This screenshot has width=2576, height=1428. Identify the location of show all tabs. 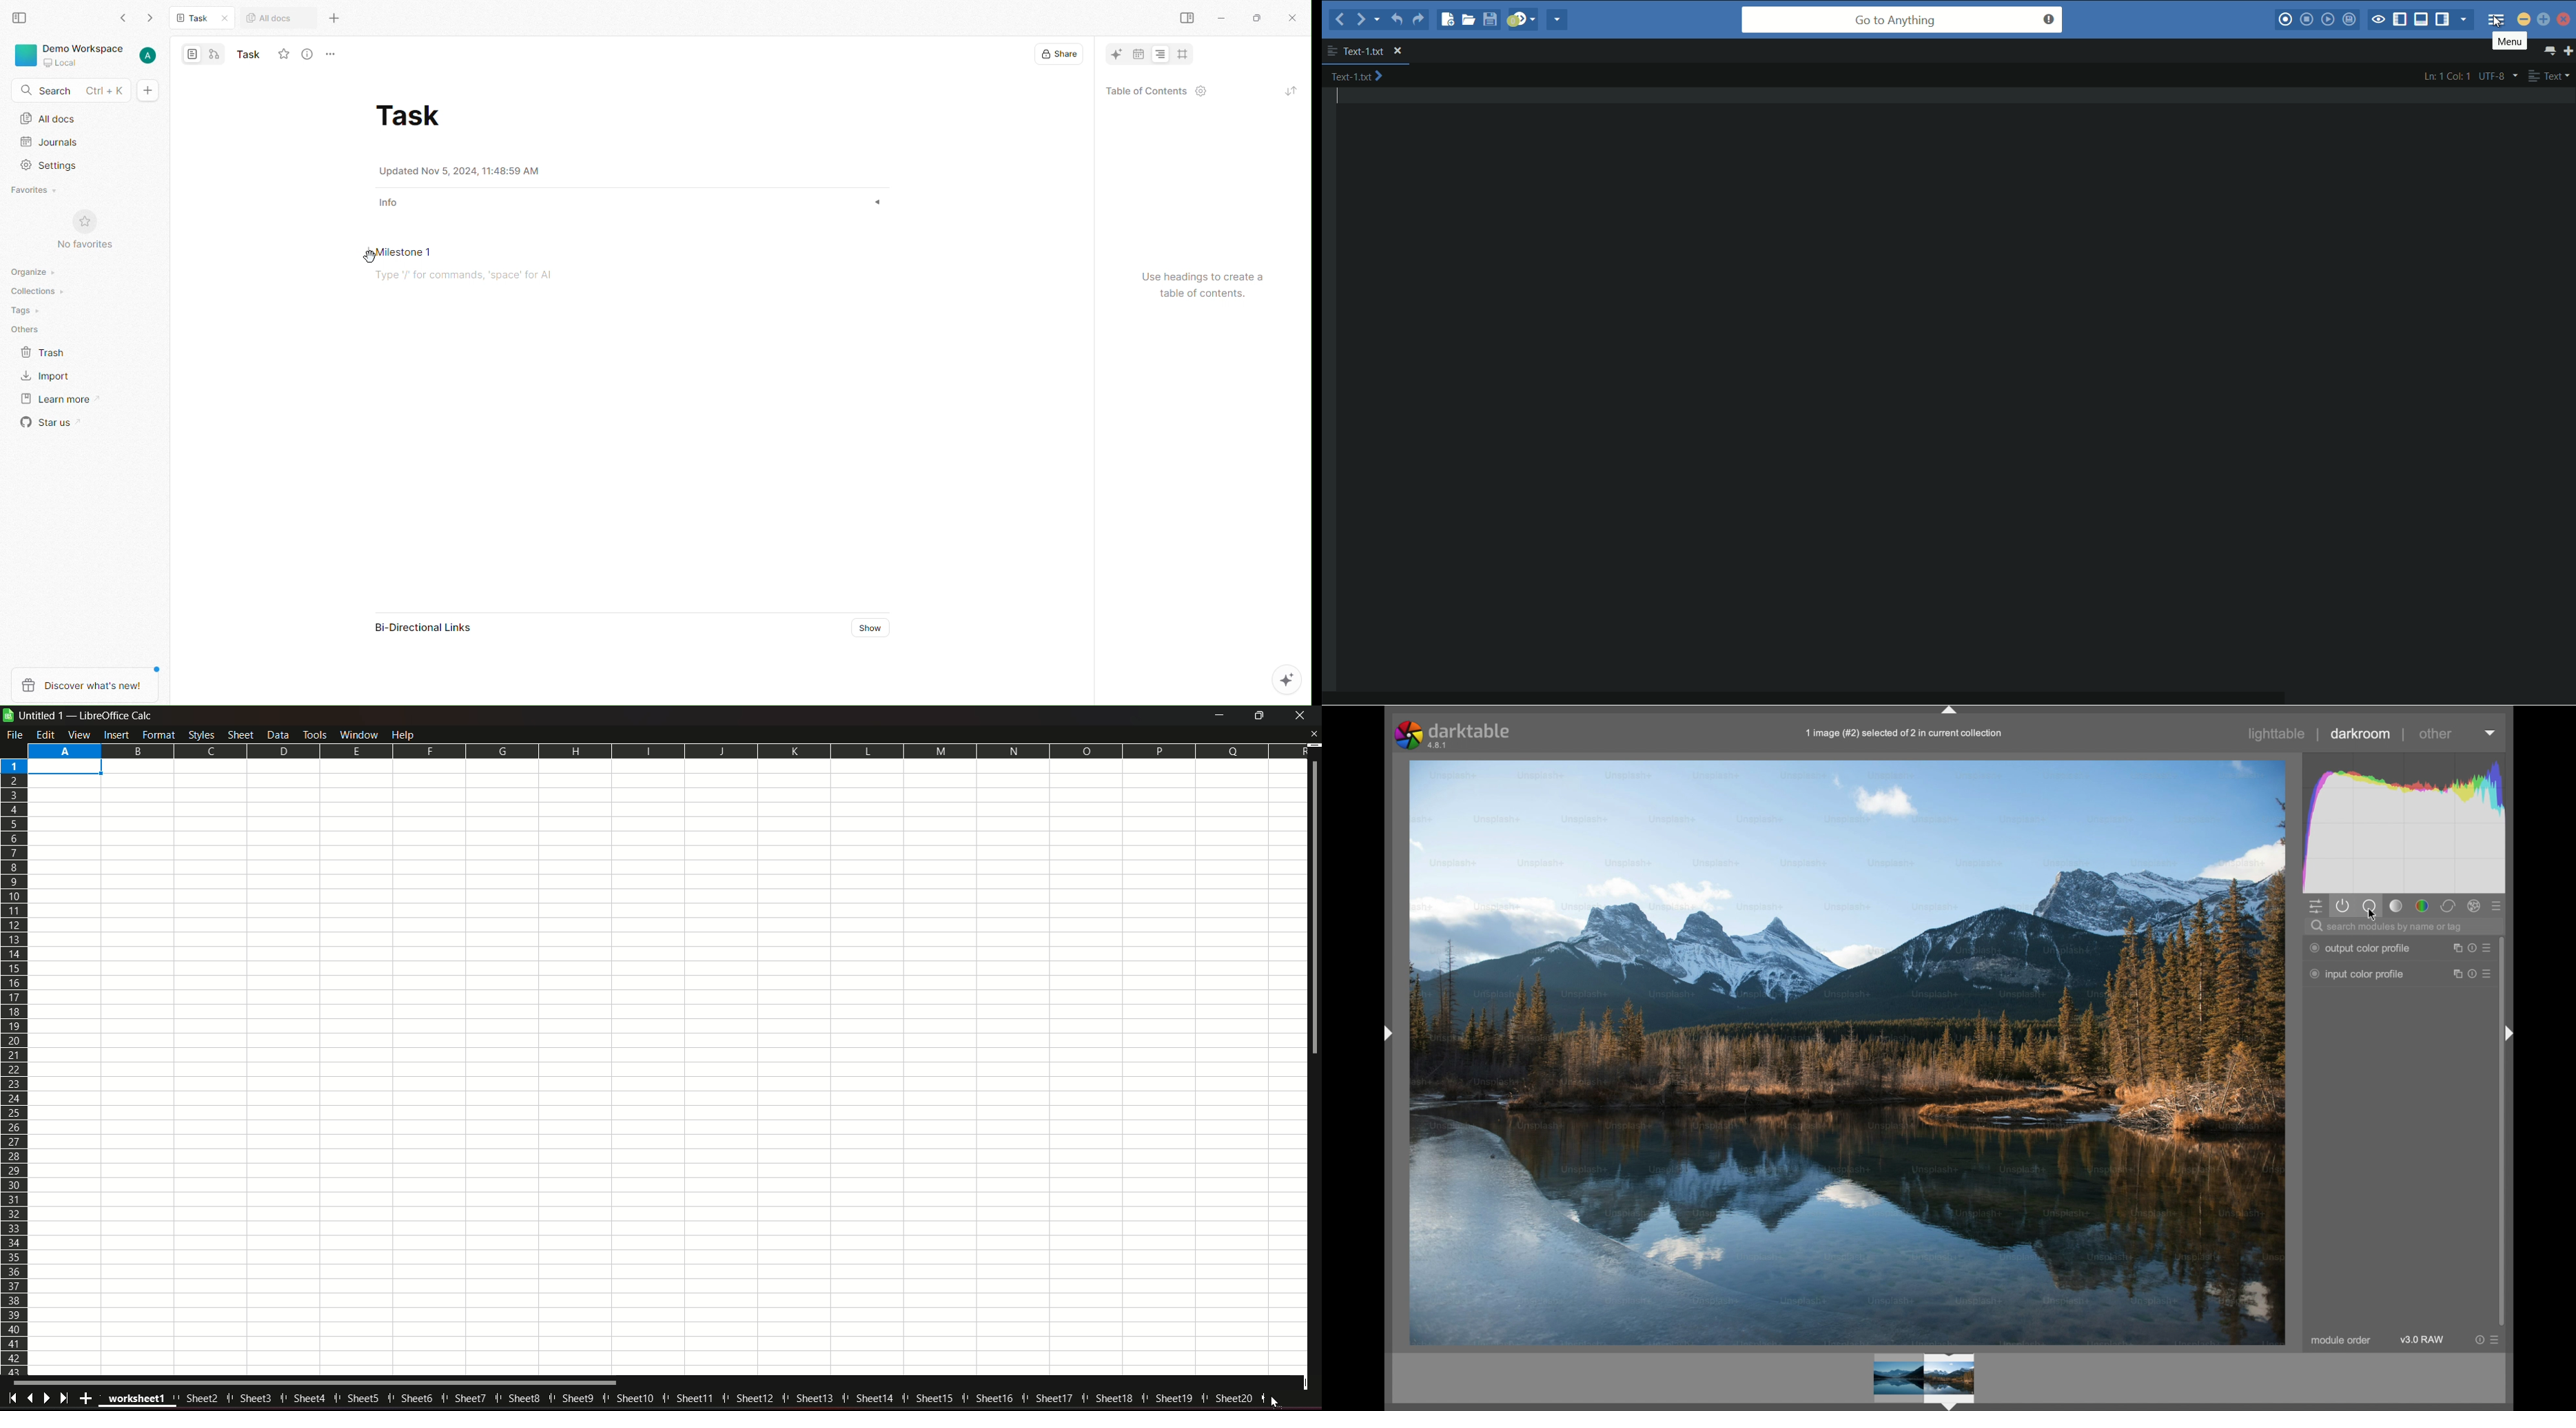
(2548, 50).